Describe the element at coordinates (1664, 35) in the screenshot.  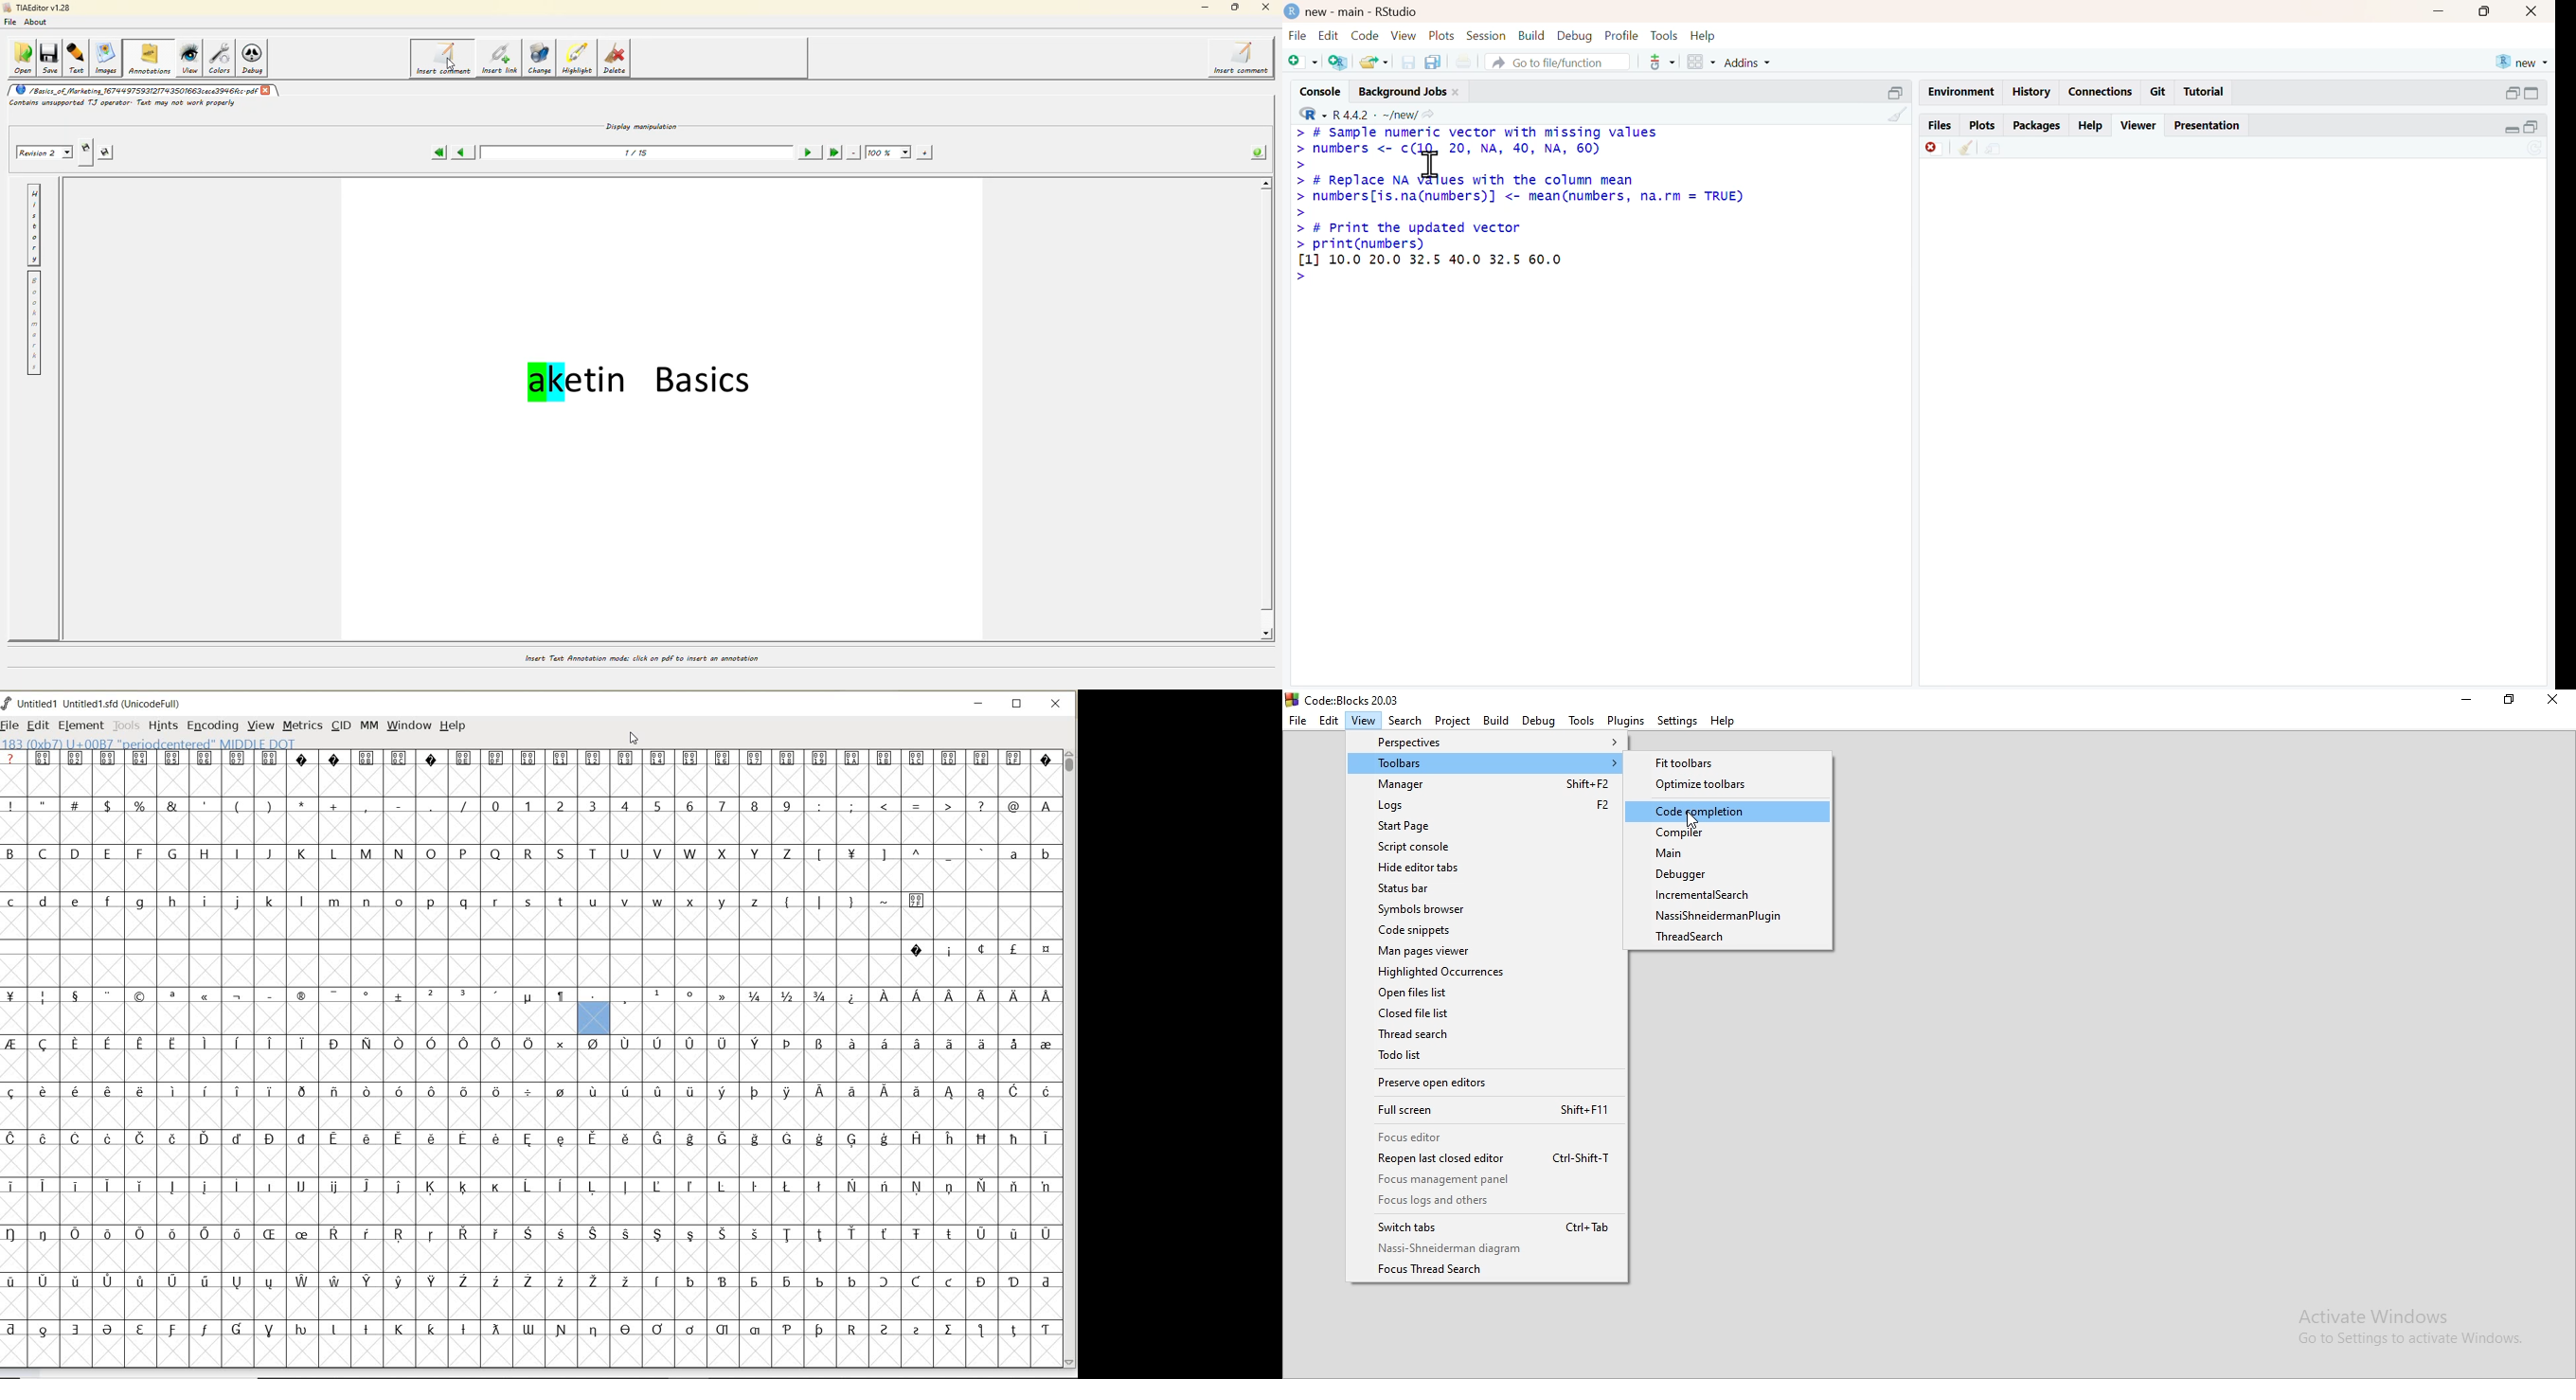
I see `tools` at that location.